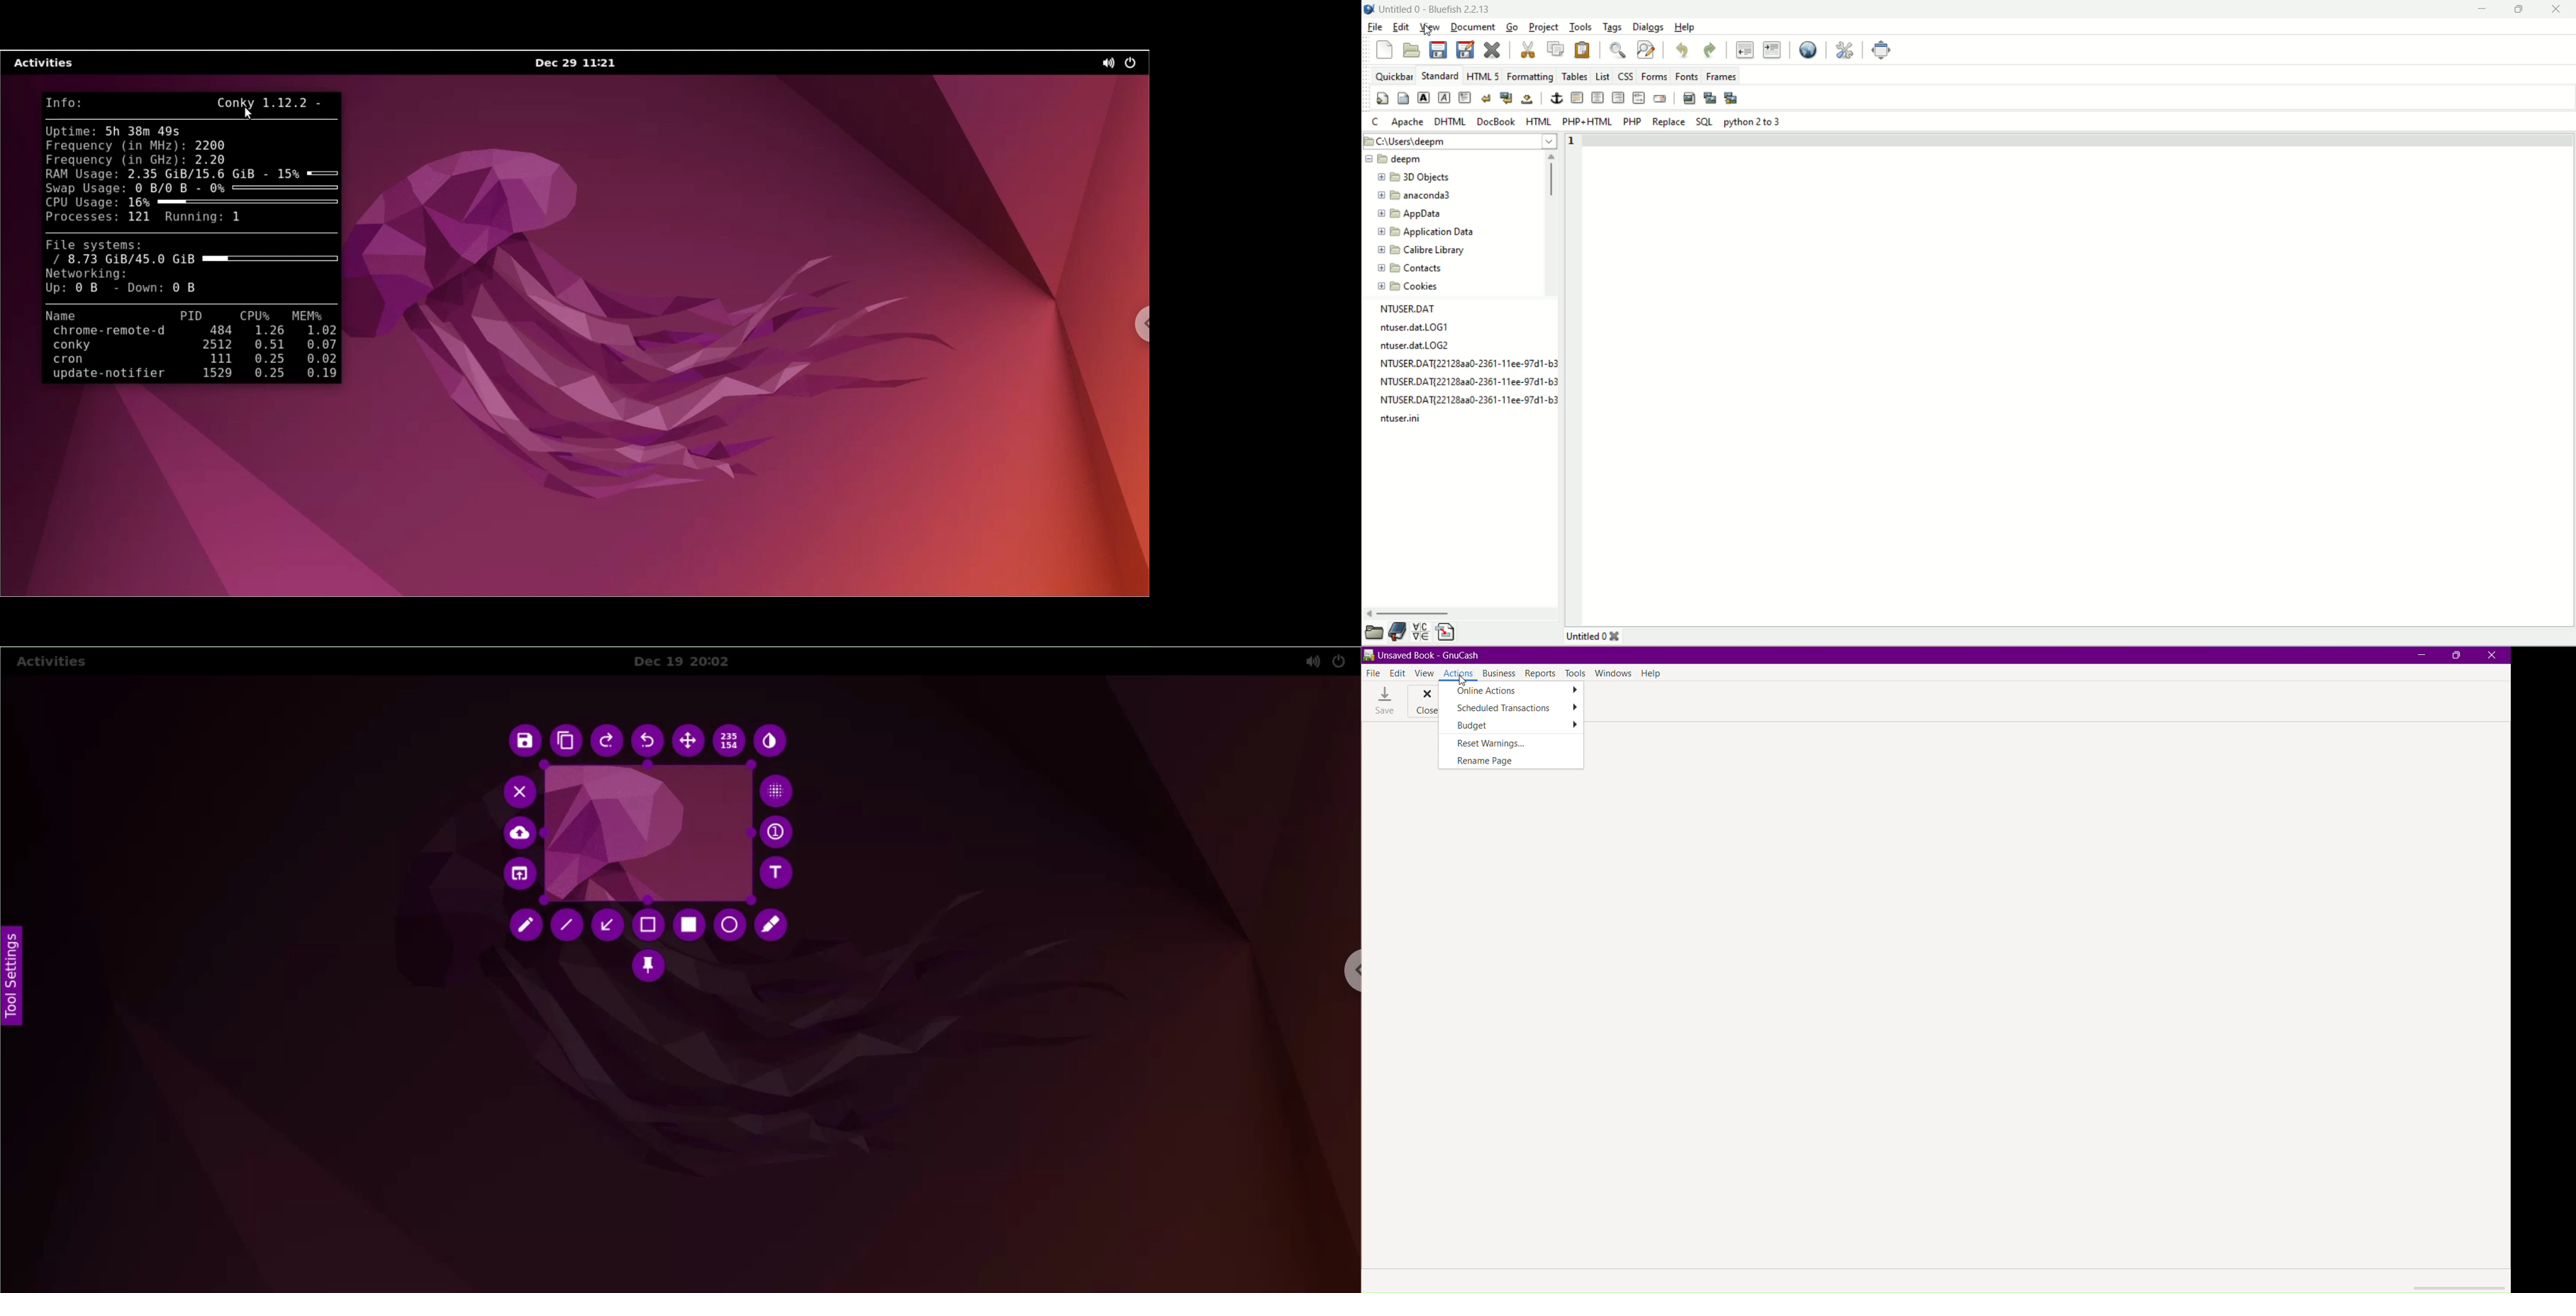 The height and width of the screenshot is (1316, 2576). I want to click on PHP, so click(1632, 121).